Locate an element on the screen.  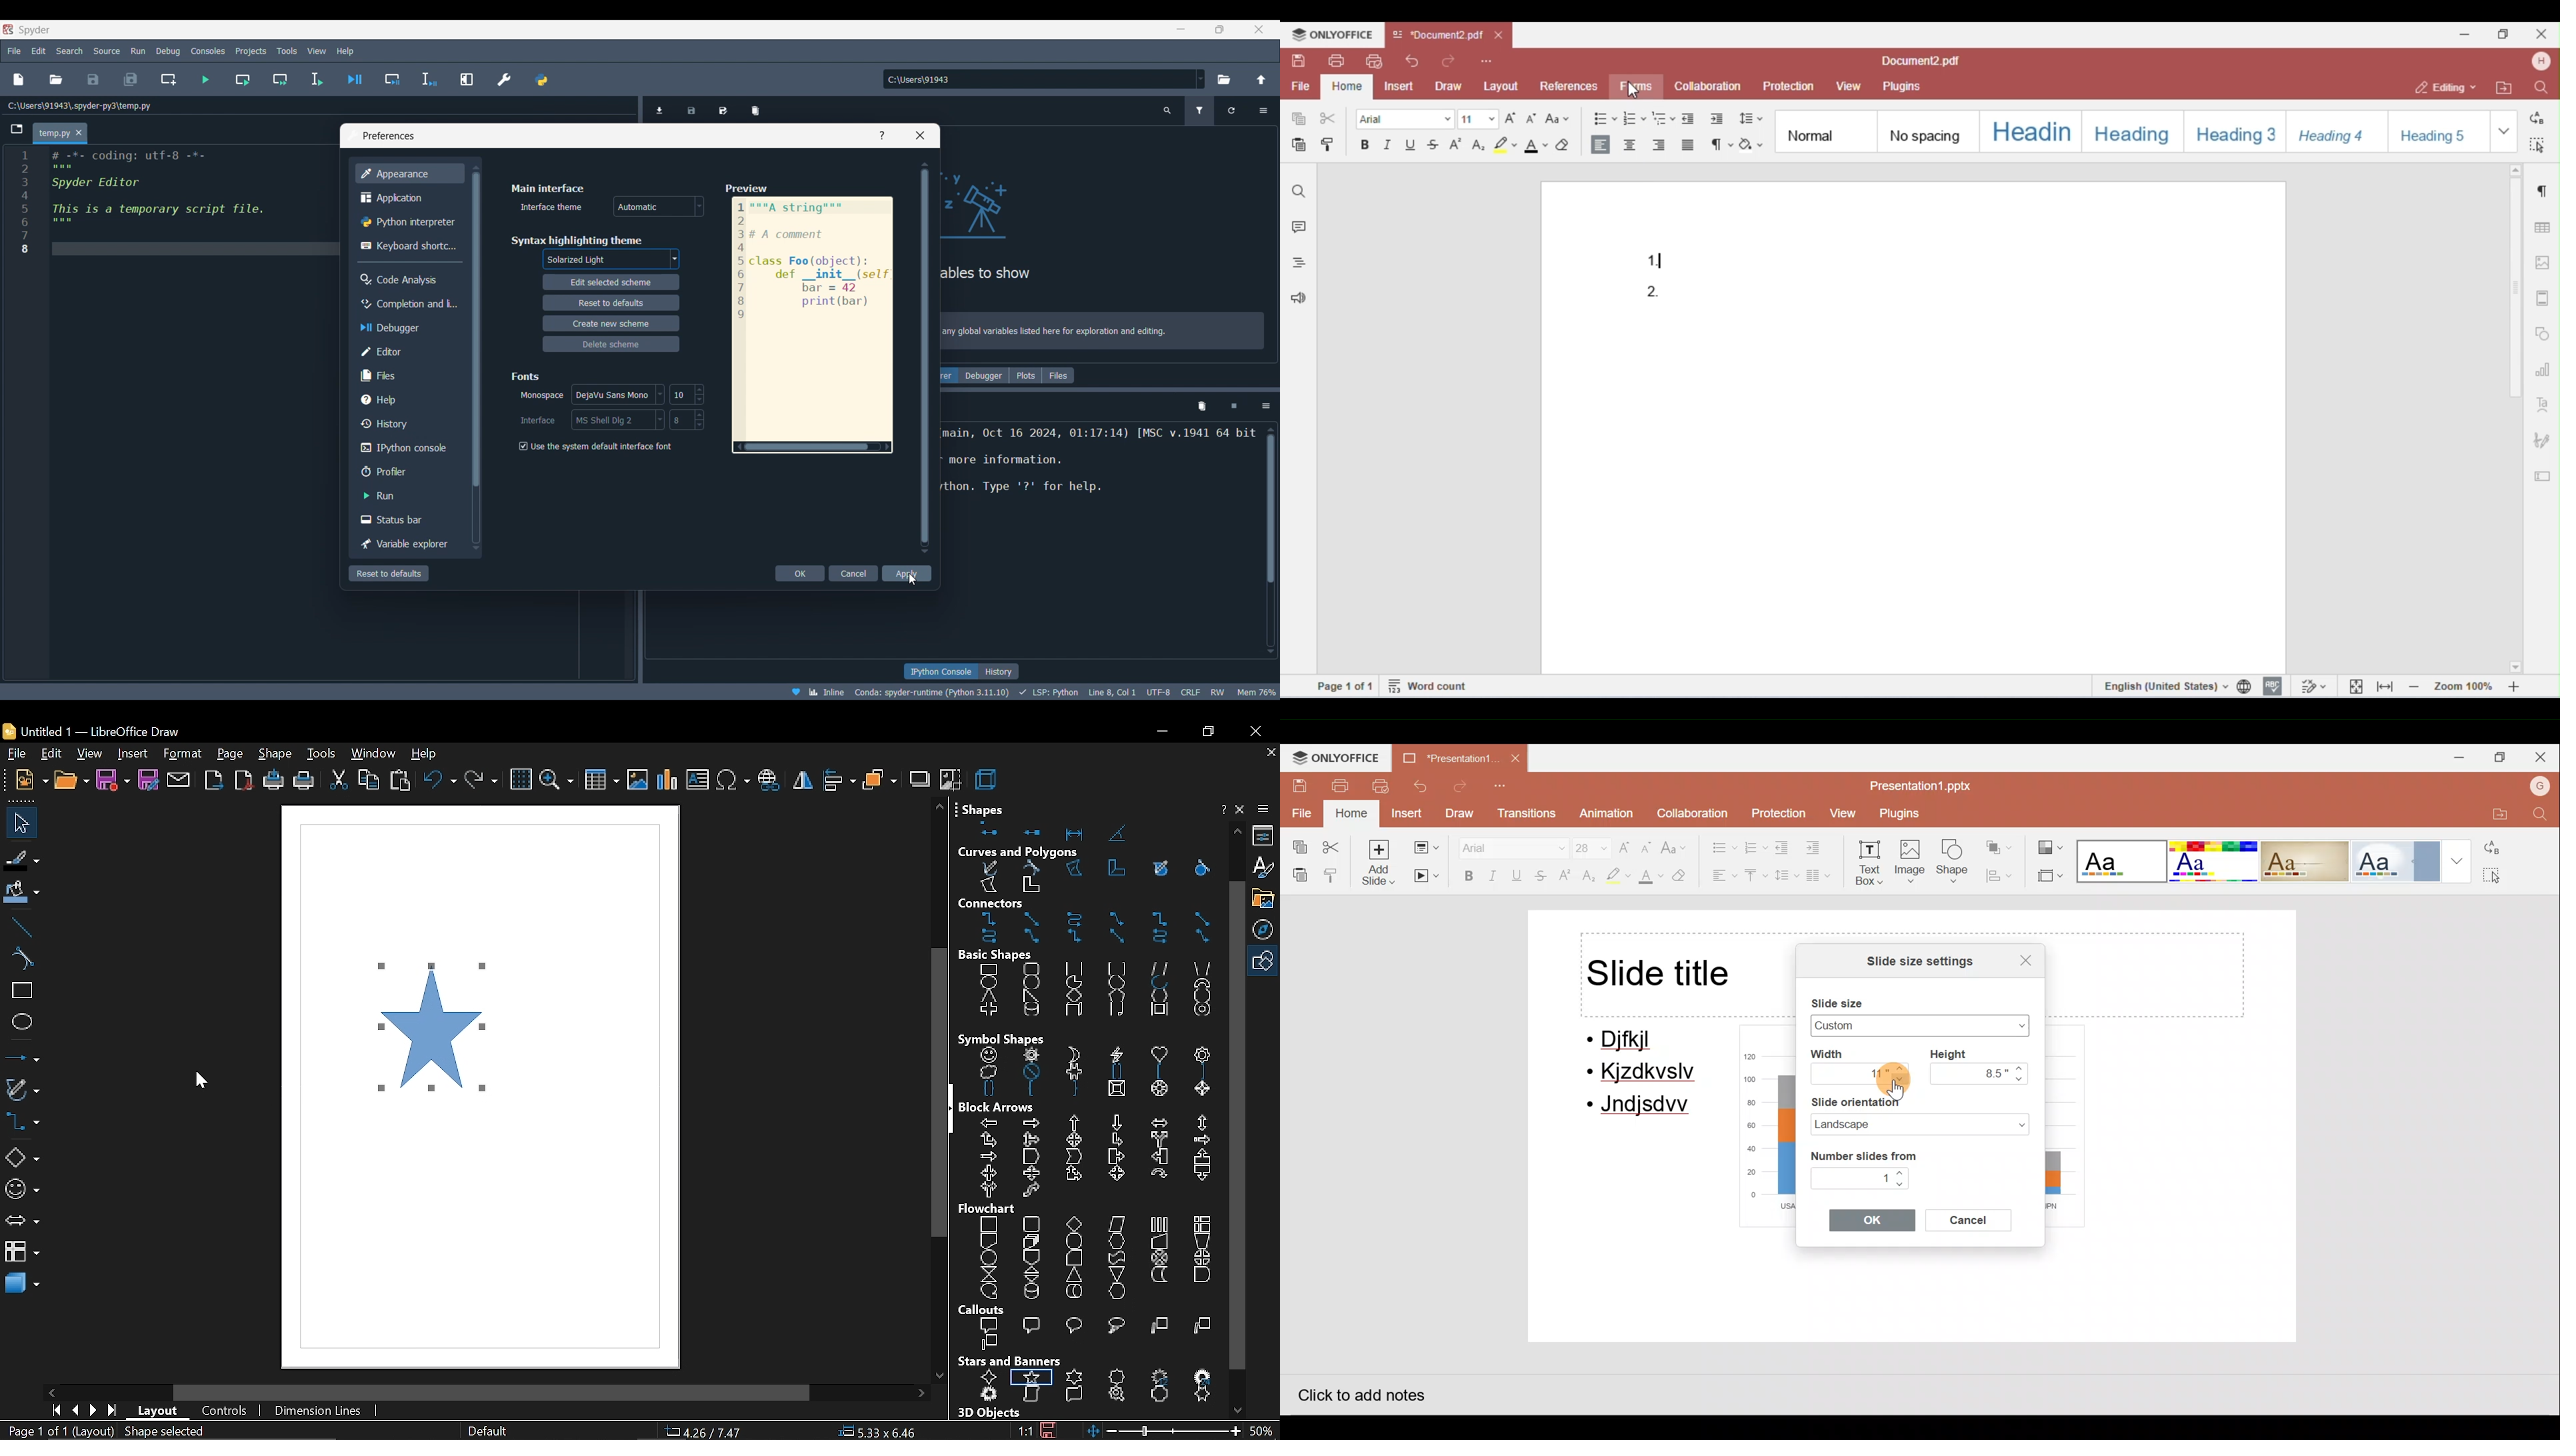
Software logo is located at coordinates (8, 29).